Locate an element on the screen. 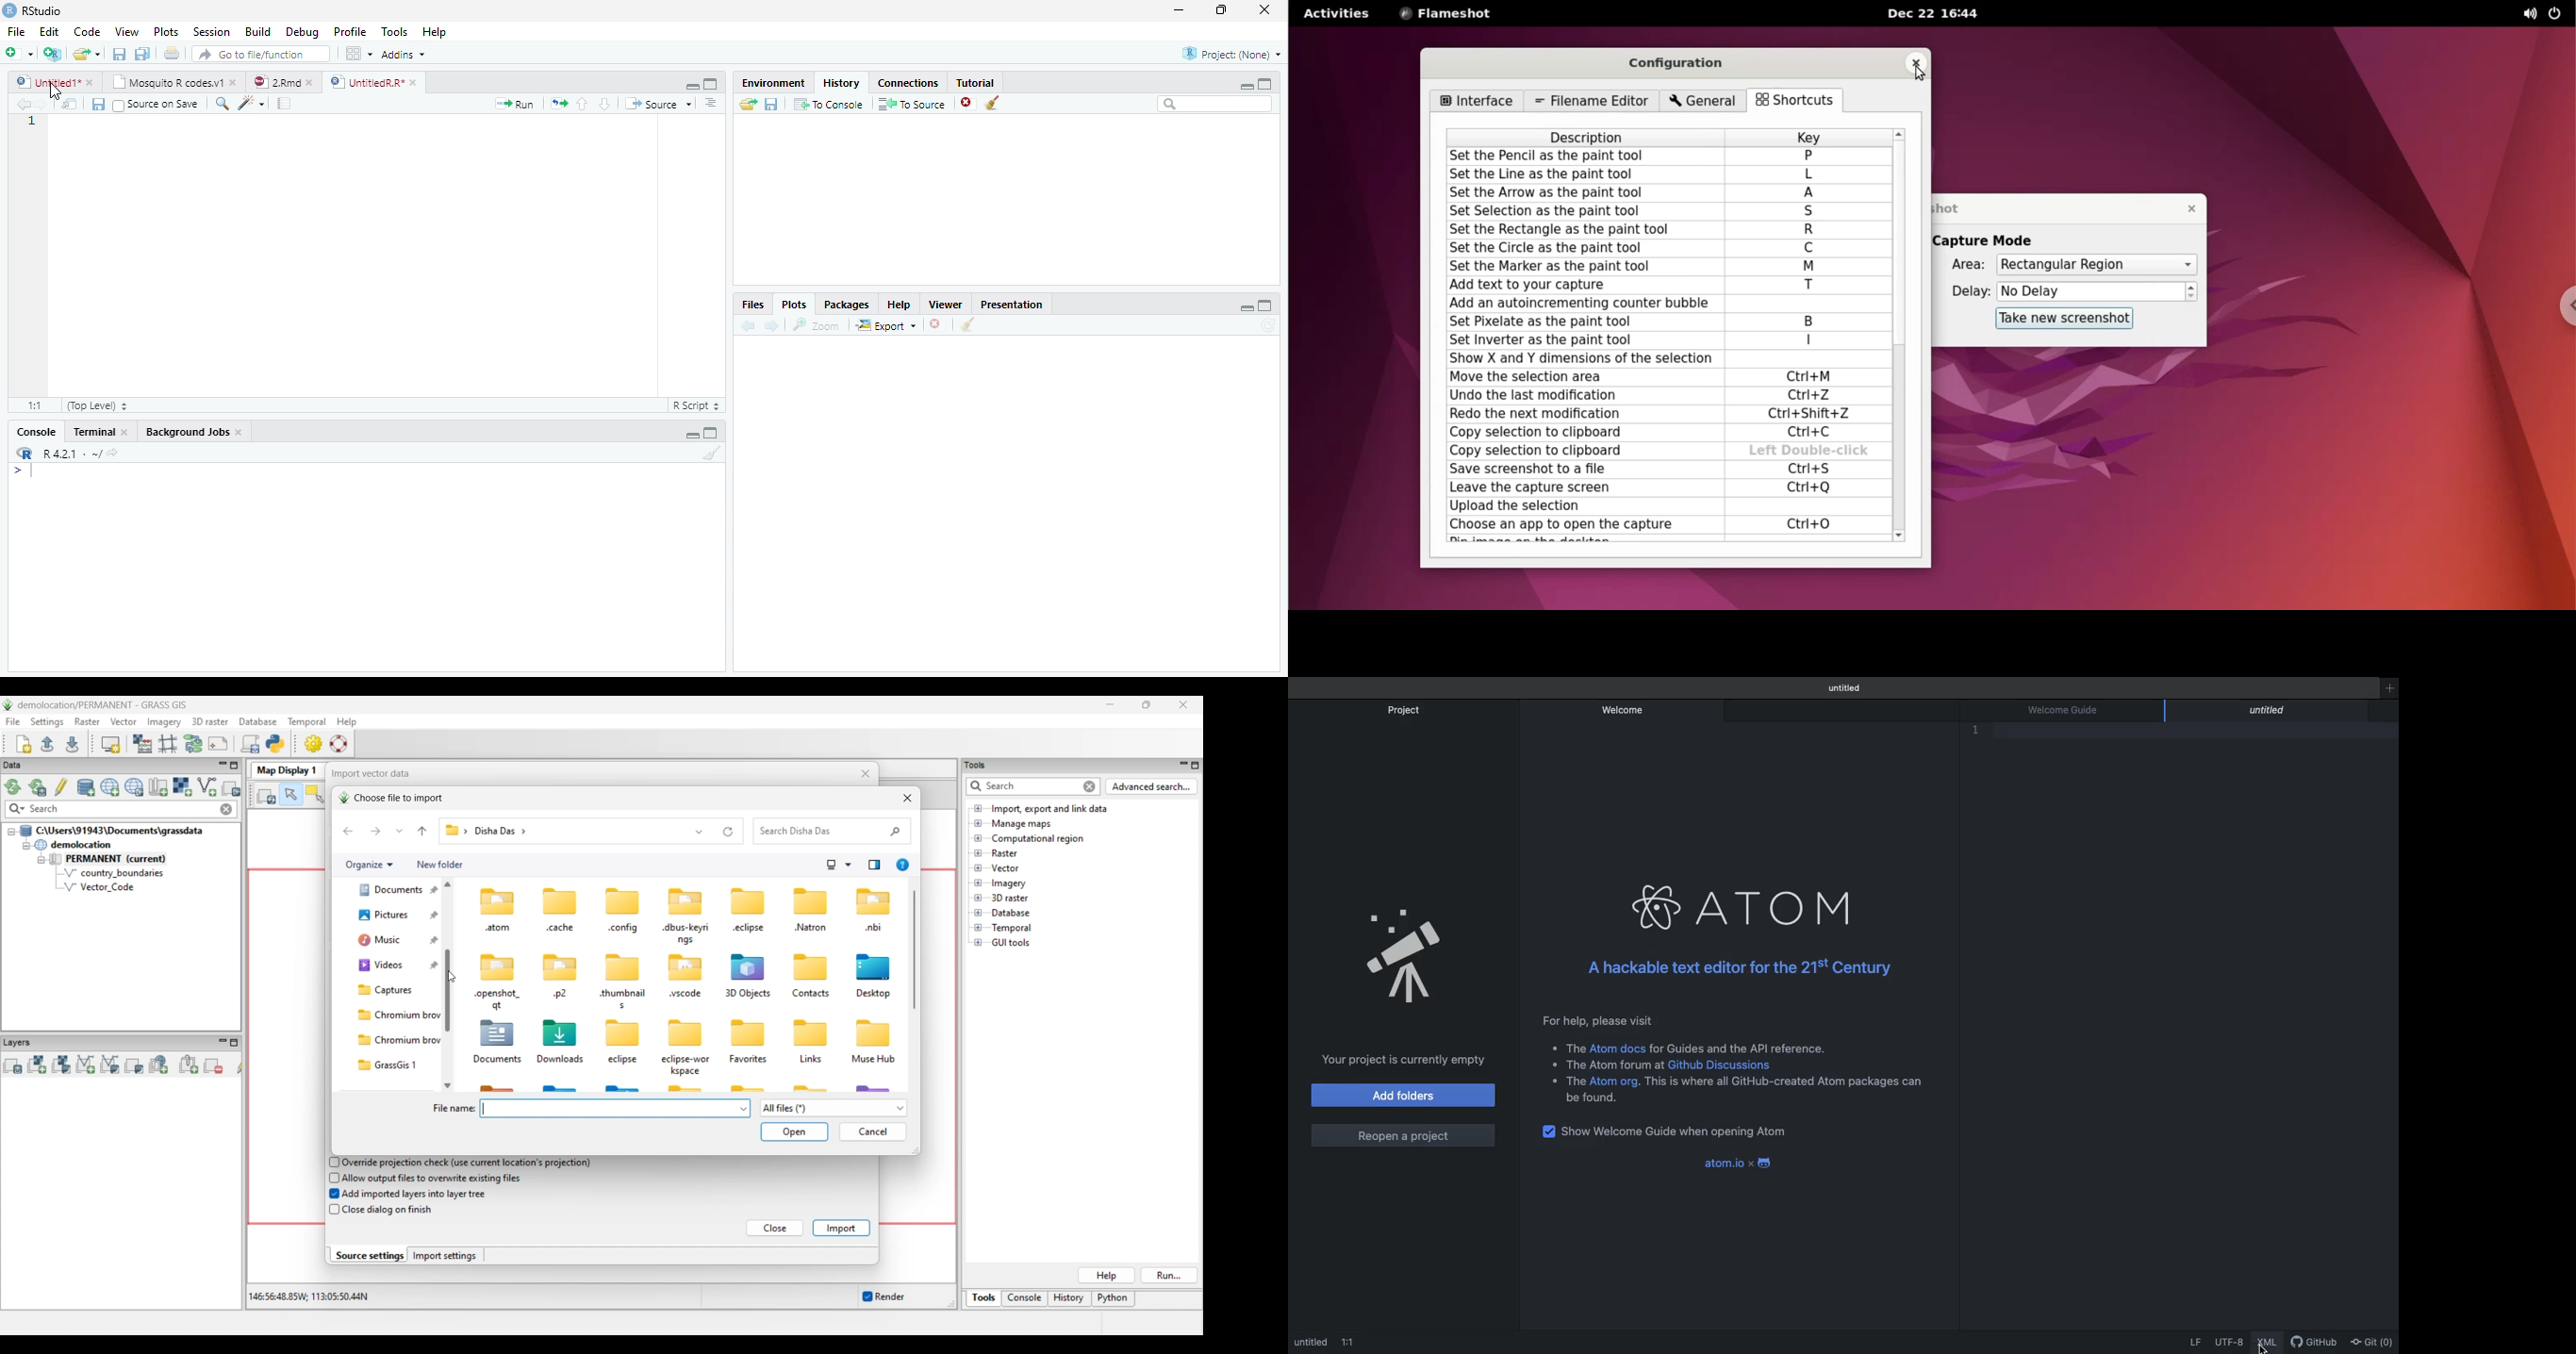 The width and height of the screenshot is (2576, 1372). background jobs is located at coordinates (195, 434).